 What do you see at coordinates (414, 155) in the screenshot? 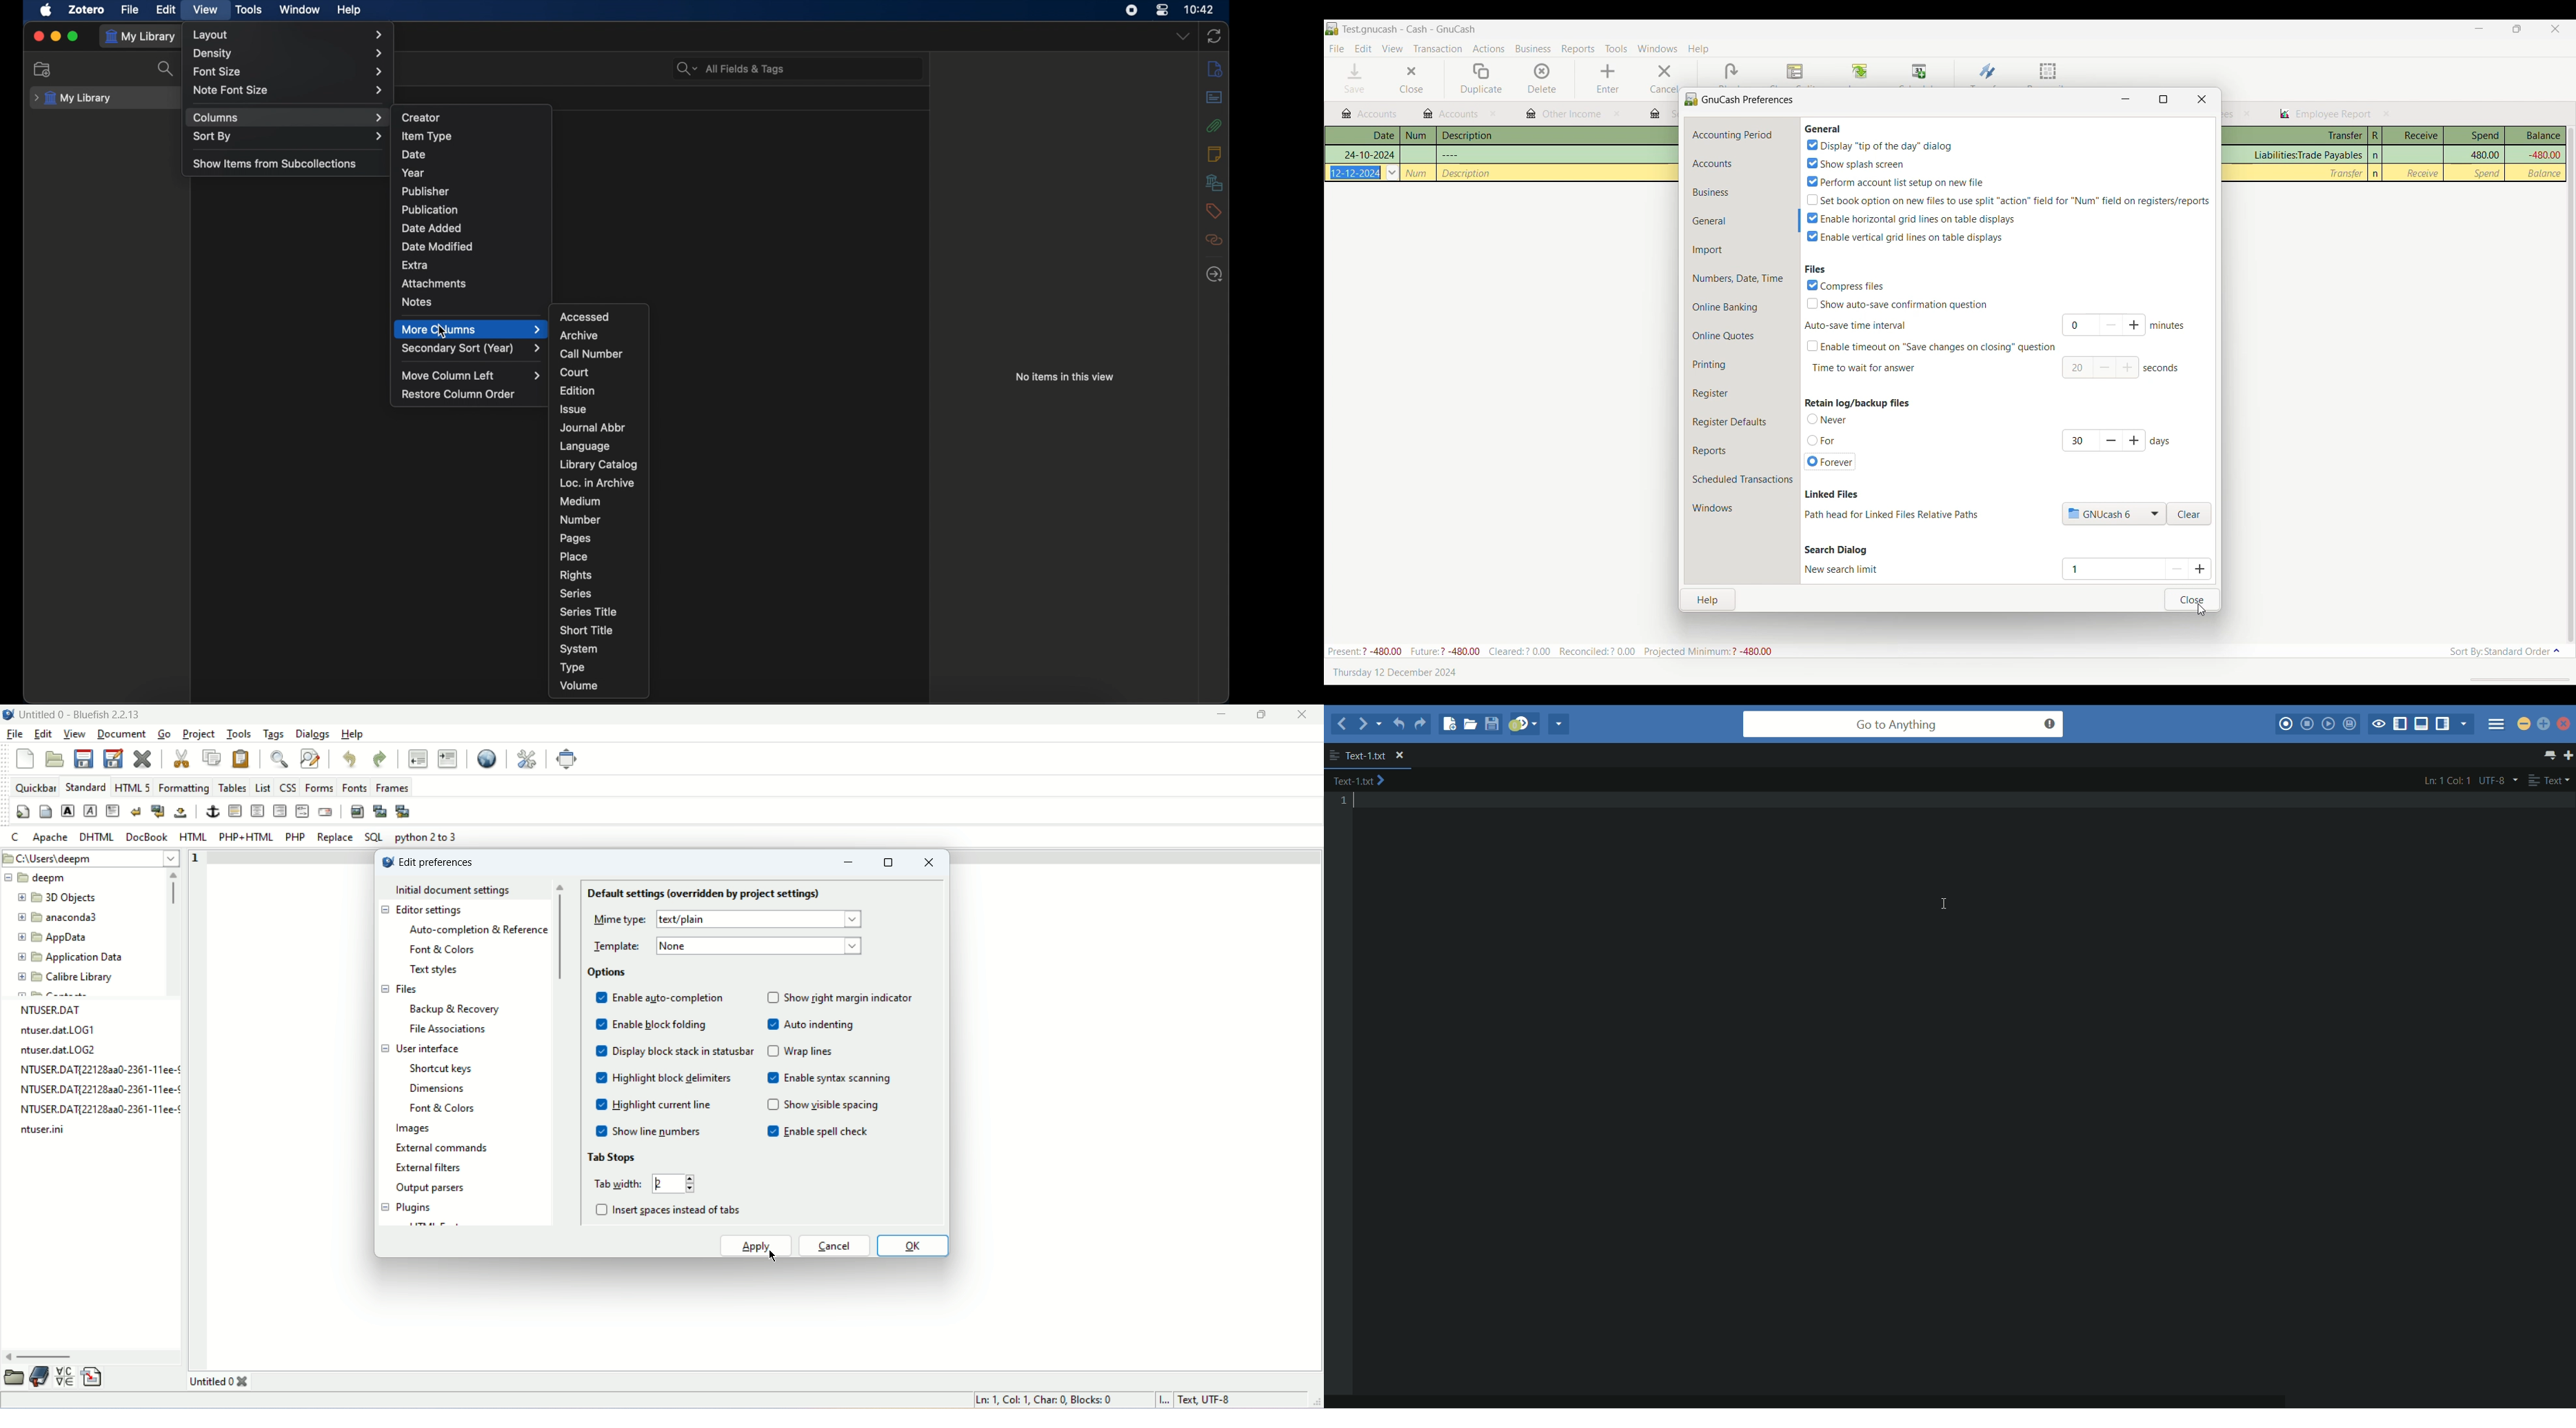
I see `date` at bounding box center [414, 155].